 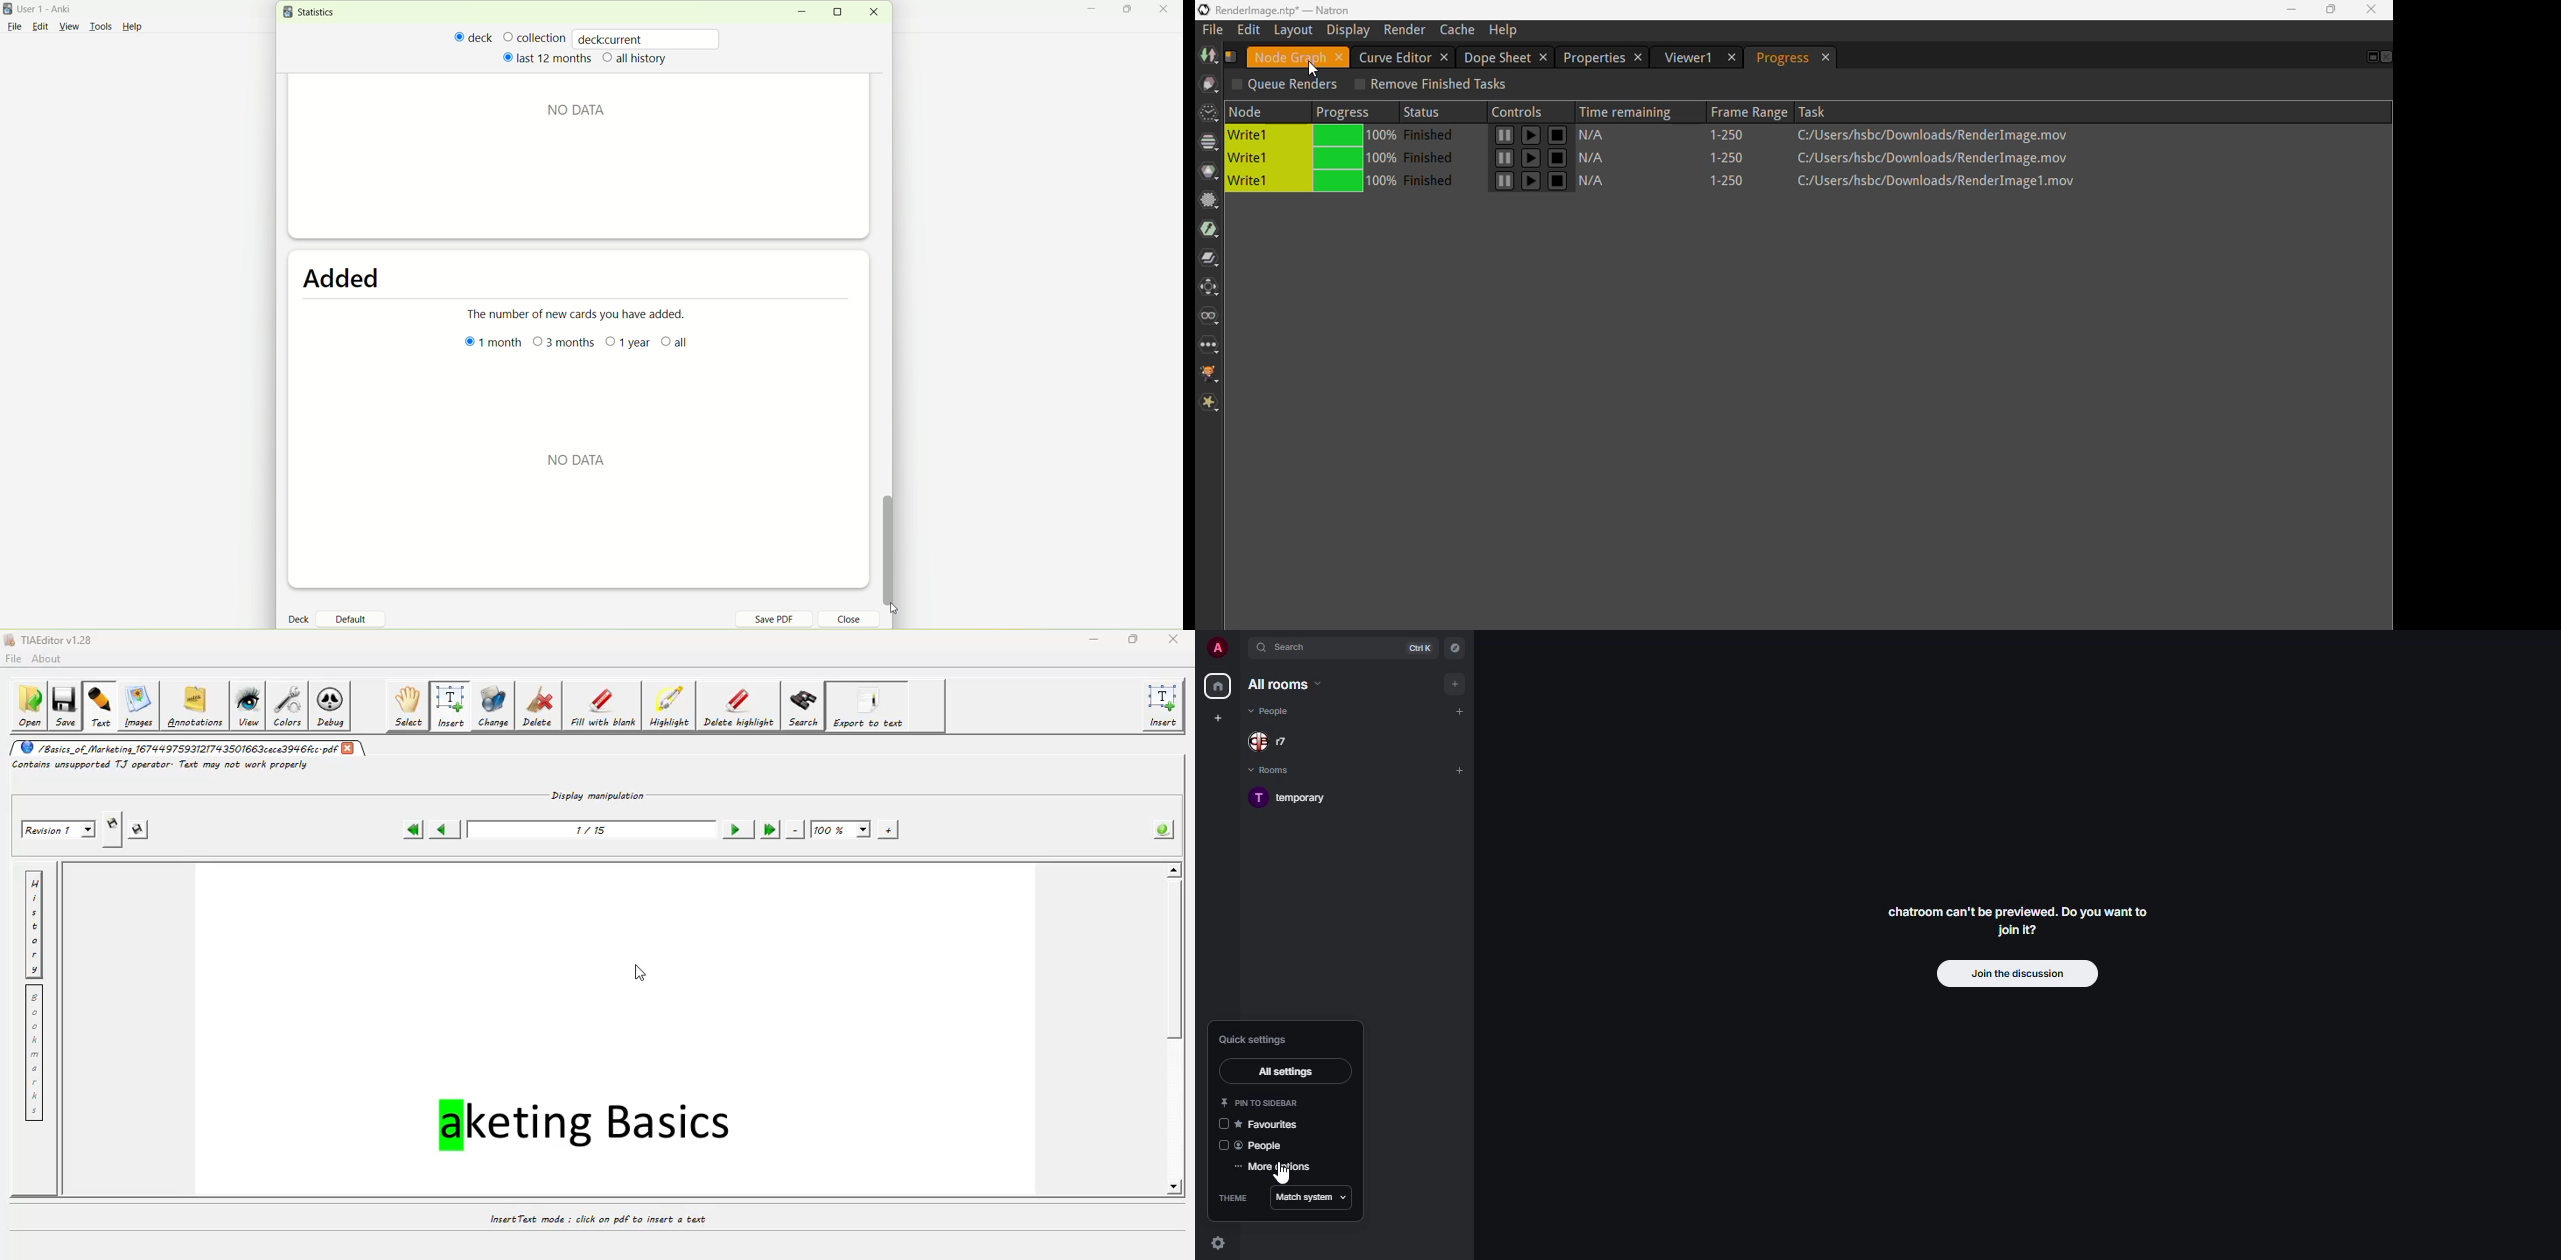 I want to click on tools, so click(x=100, y=28).